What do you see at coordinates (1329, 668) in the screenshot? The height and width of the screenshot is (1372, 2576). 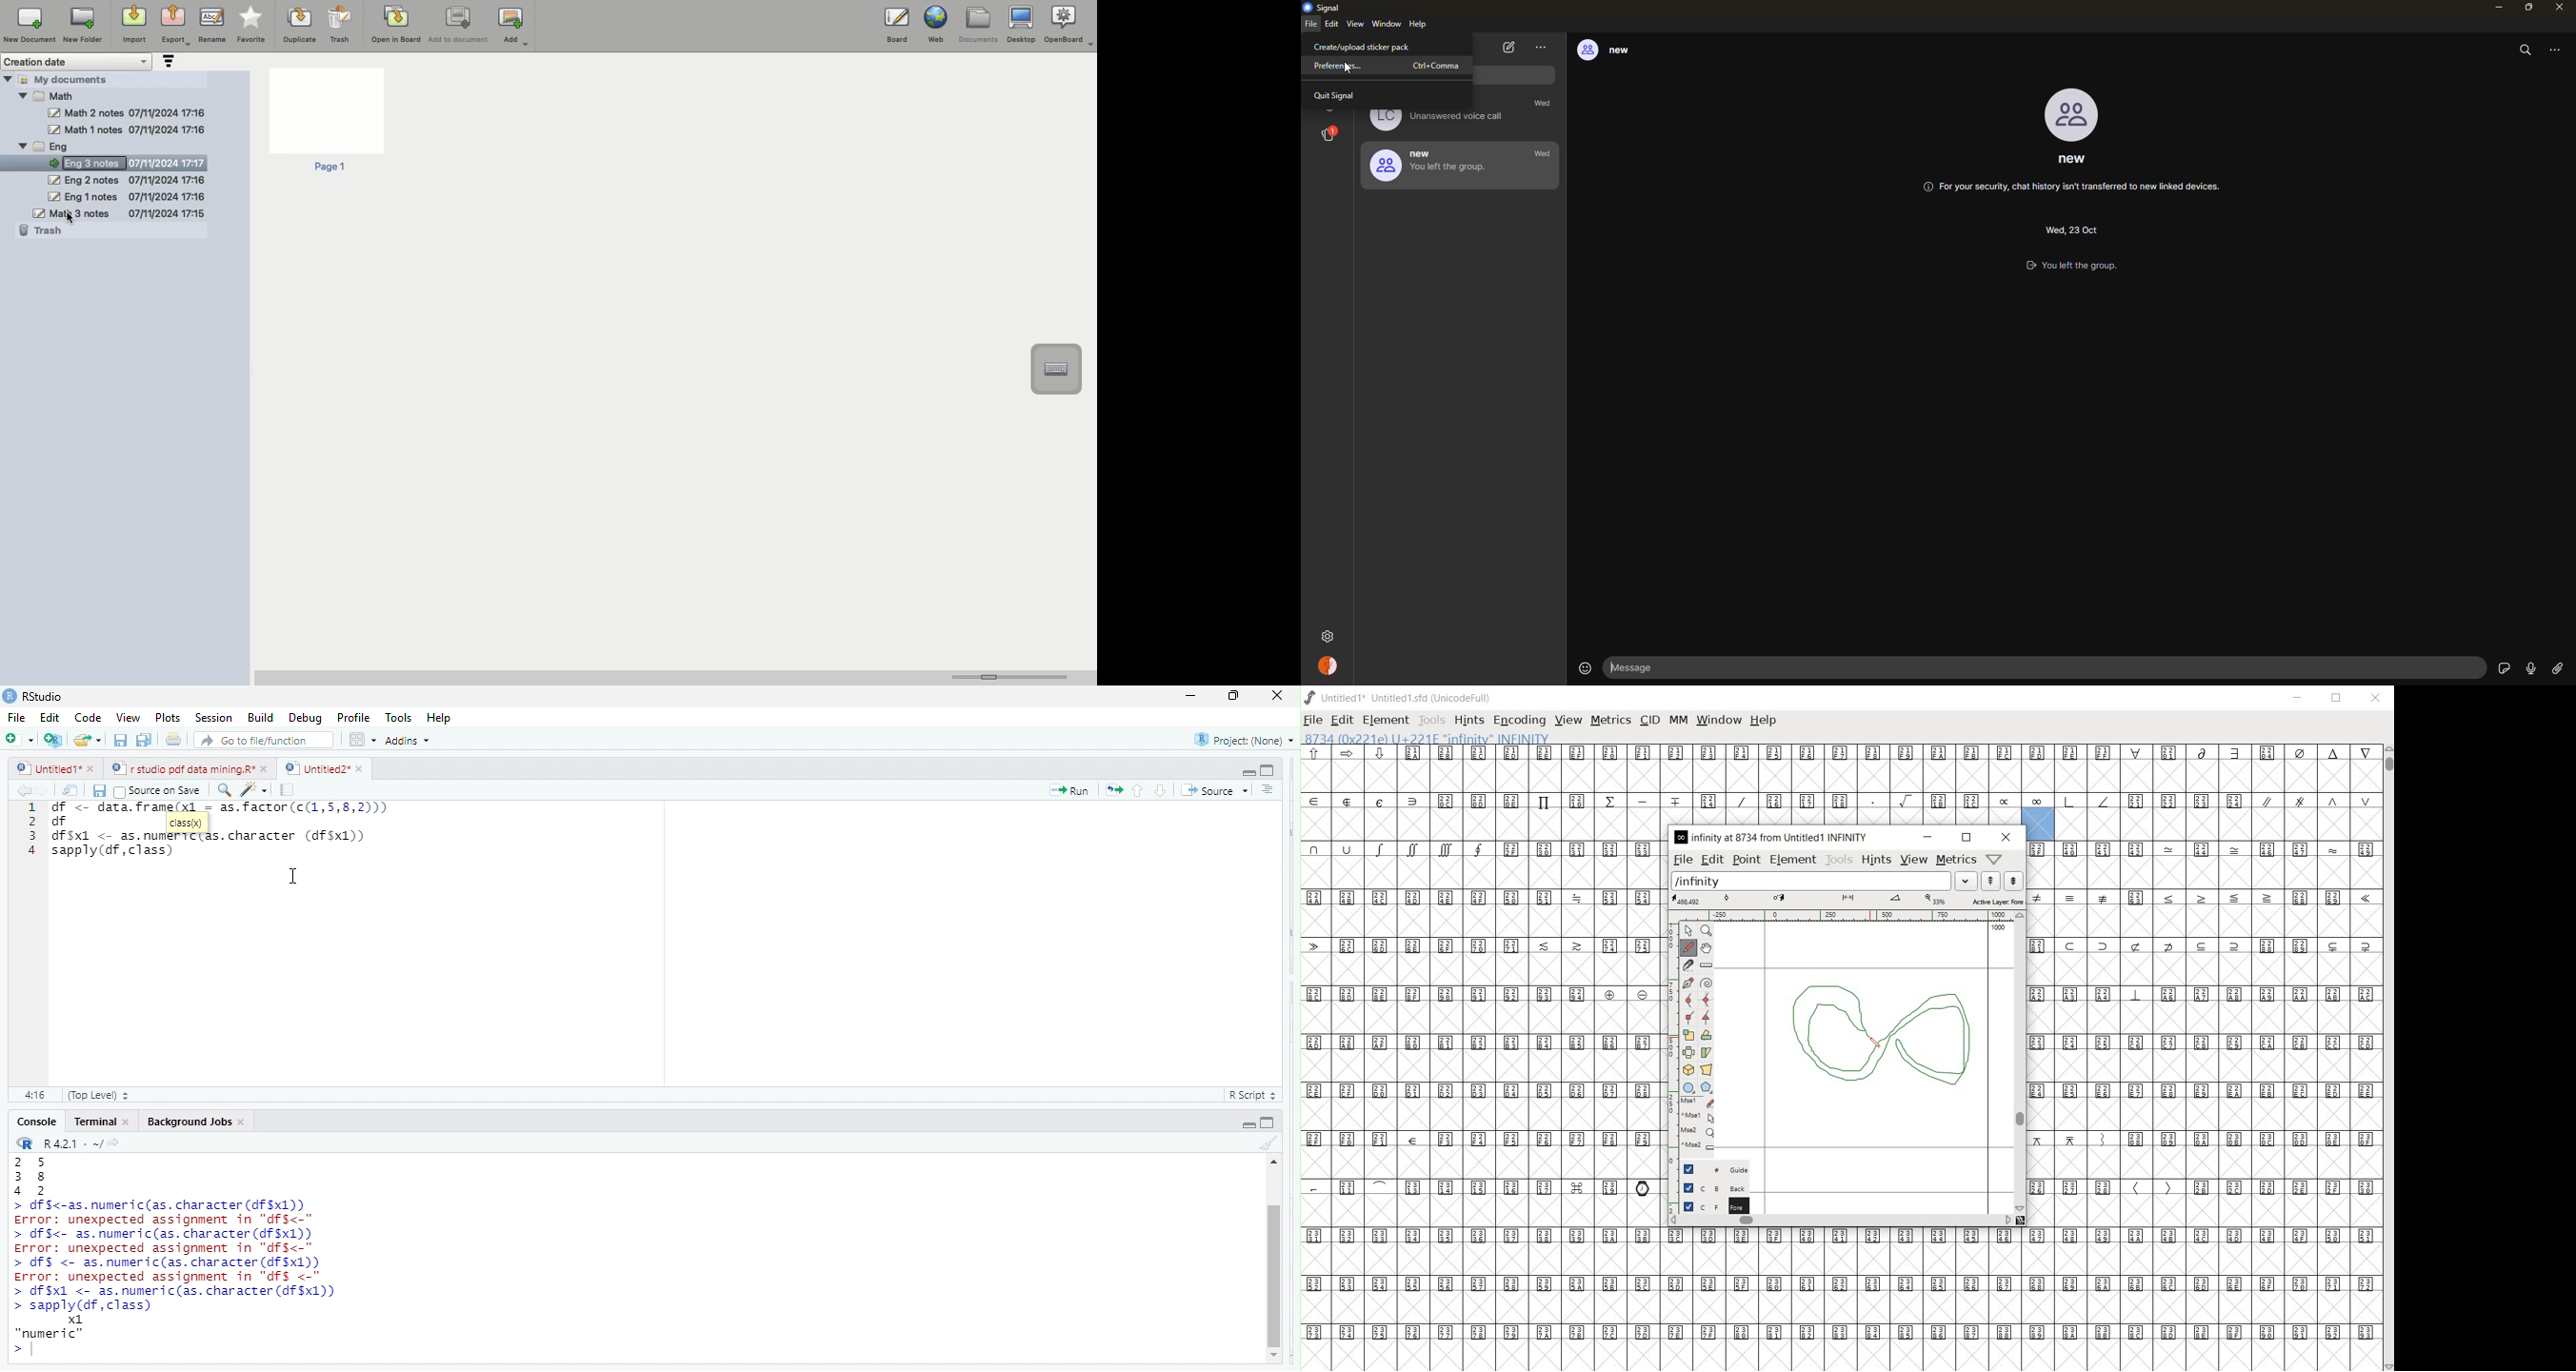 I see `profile` at bounding box center [1329, 668].